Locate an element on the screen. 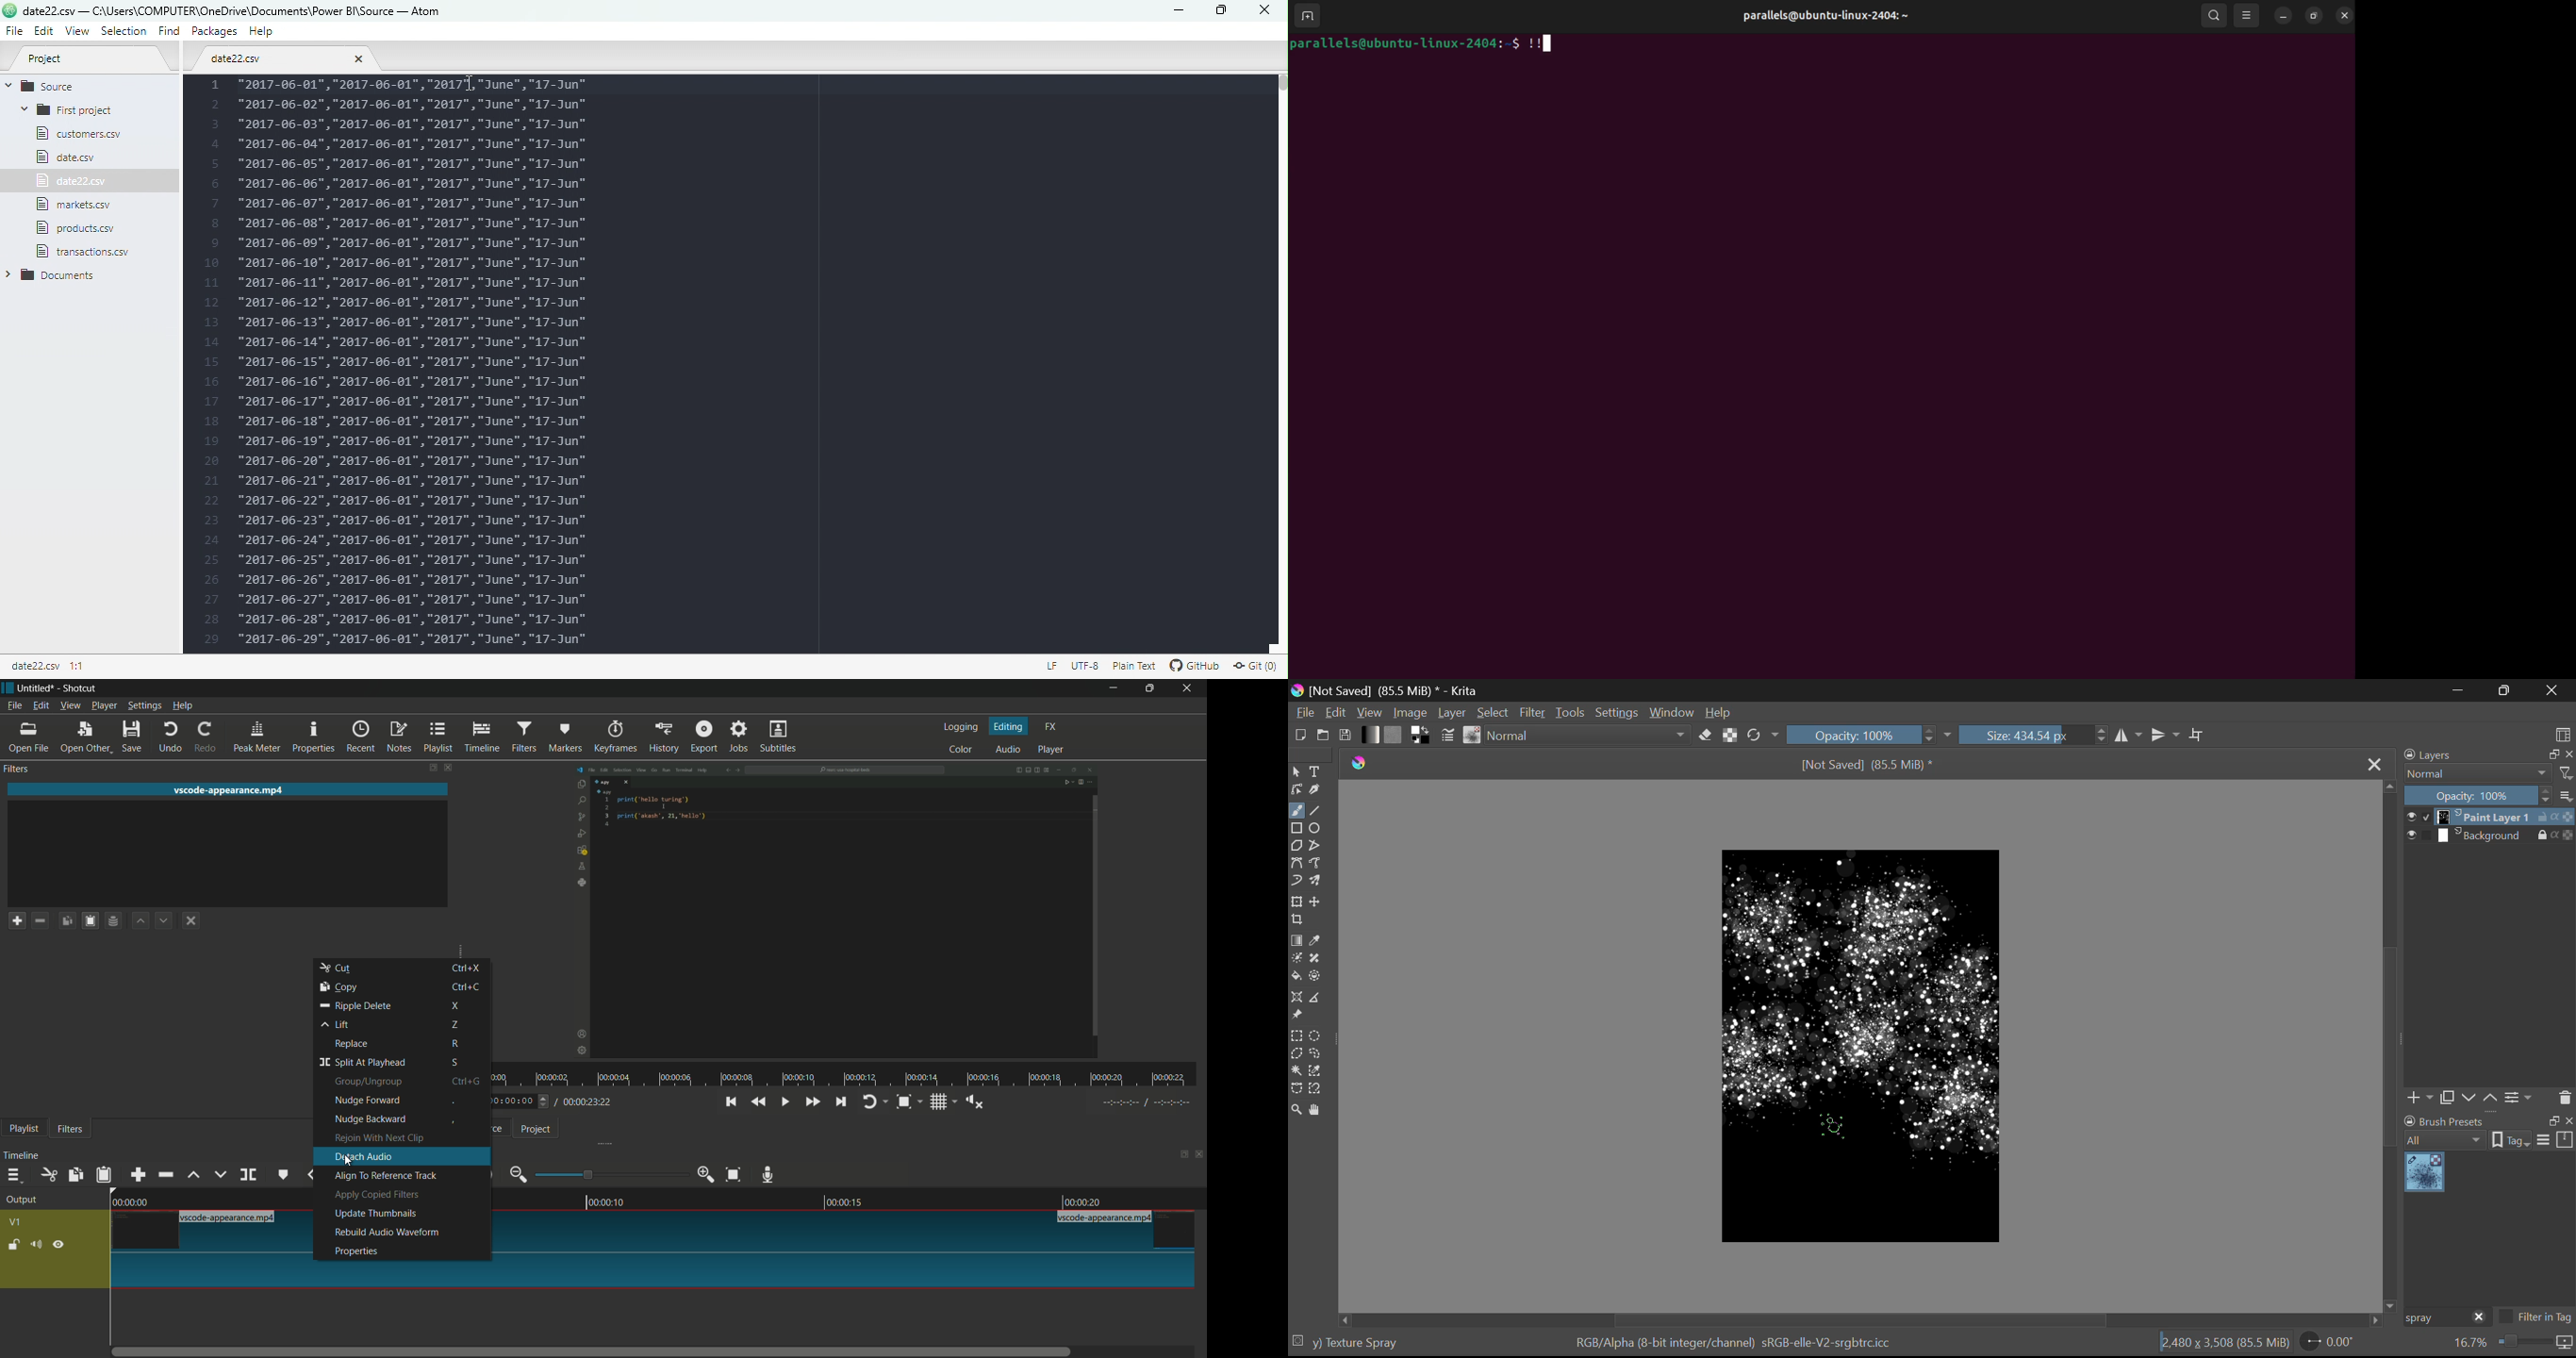  Scroll Bar is located at coordinates (1864, 1320).